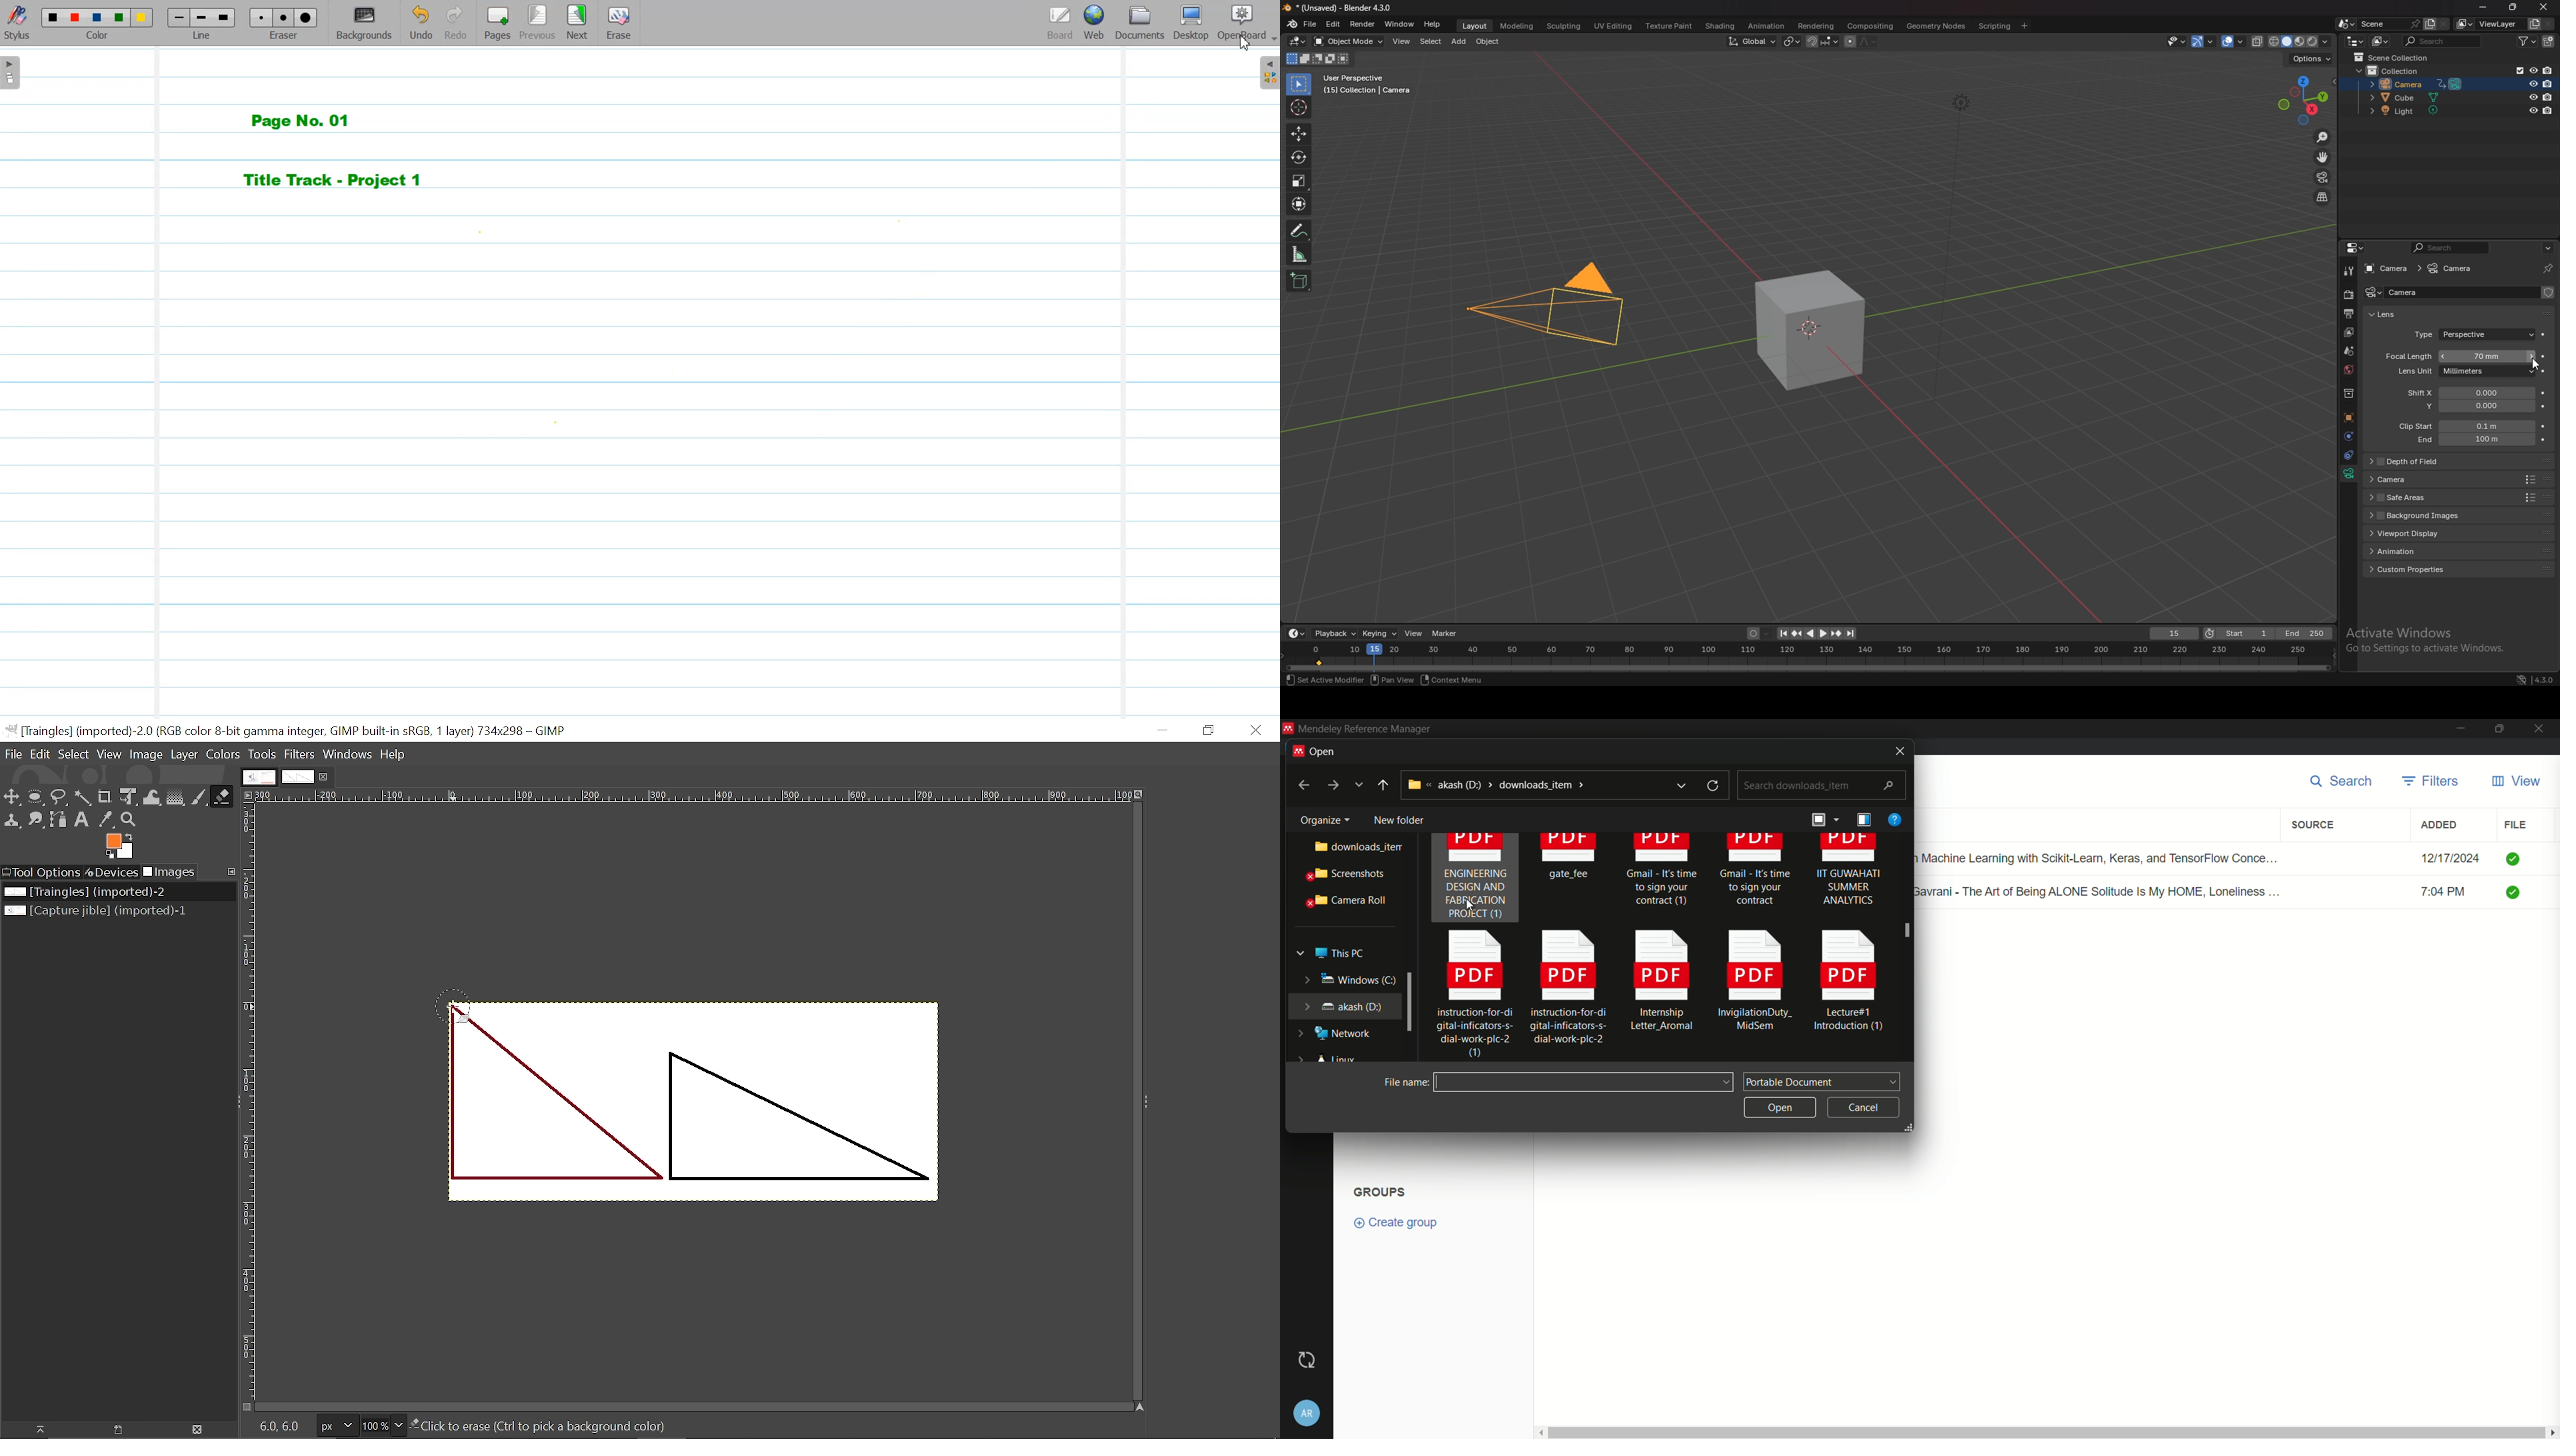 This screenshot has height=1456, width=2576. What do you see at coordinates (1669, 27) in the screenshot?
I see `texture paint` at bounding box center [1669, 27].